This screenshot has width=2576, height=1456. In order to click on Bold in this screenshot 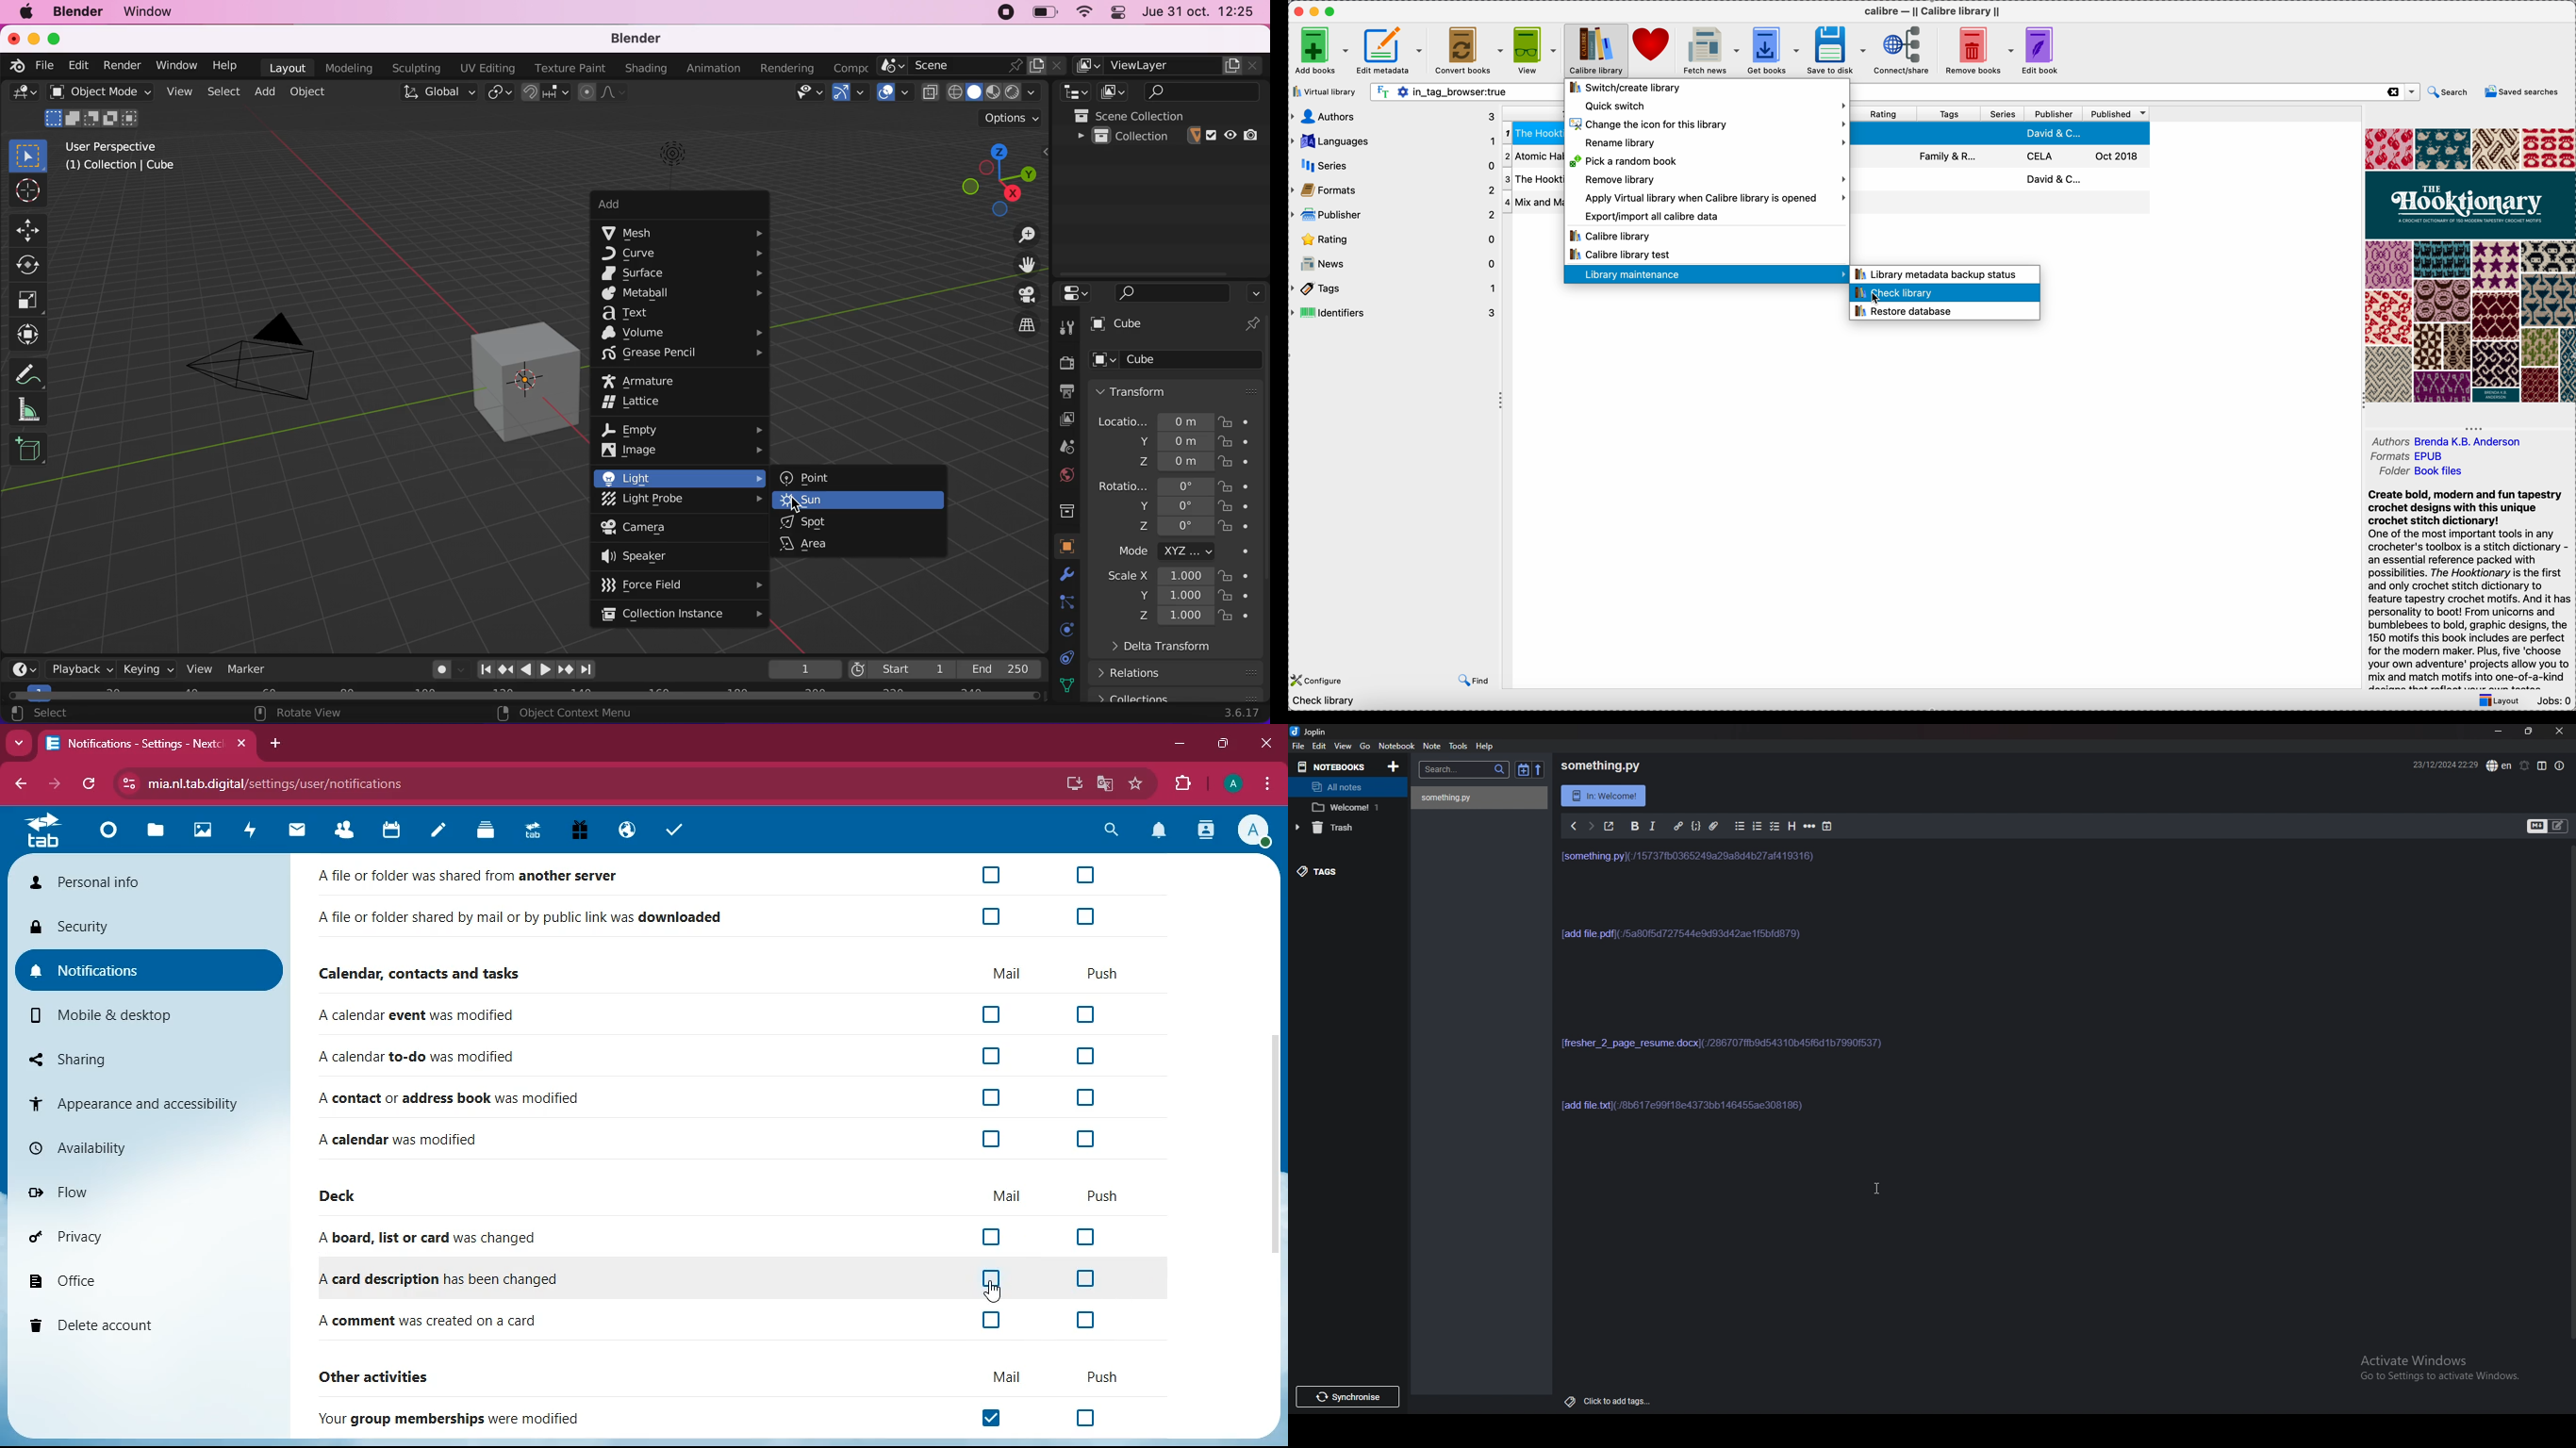, I will do `click(1633, 827)`.